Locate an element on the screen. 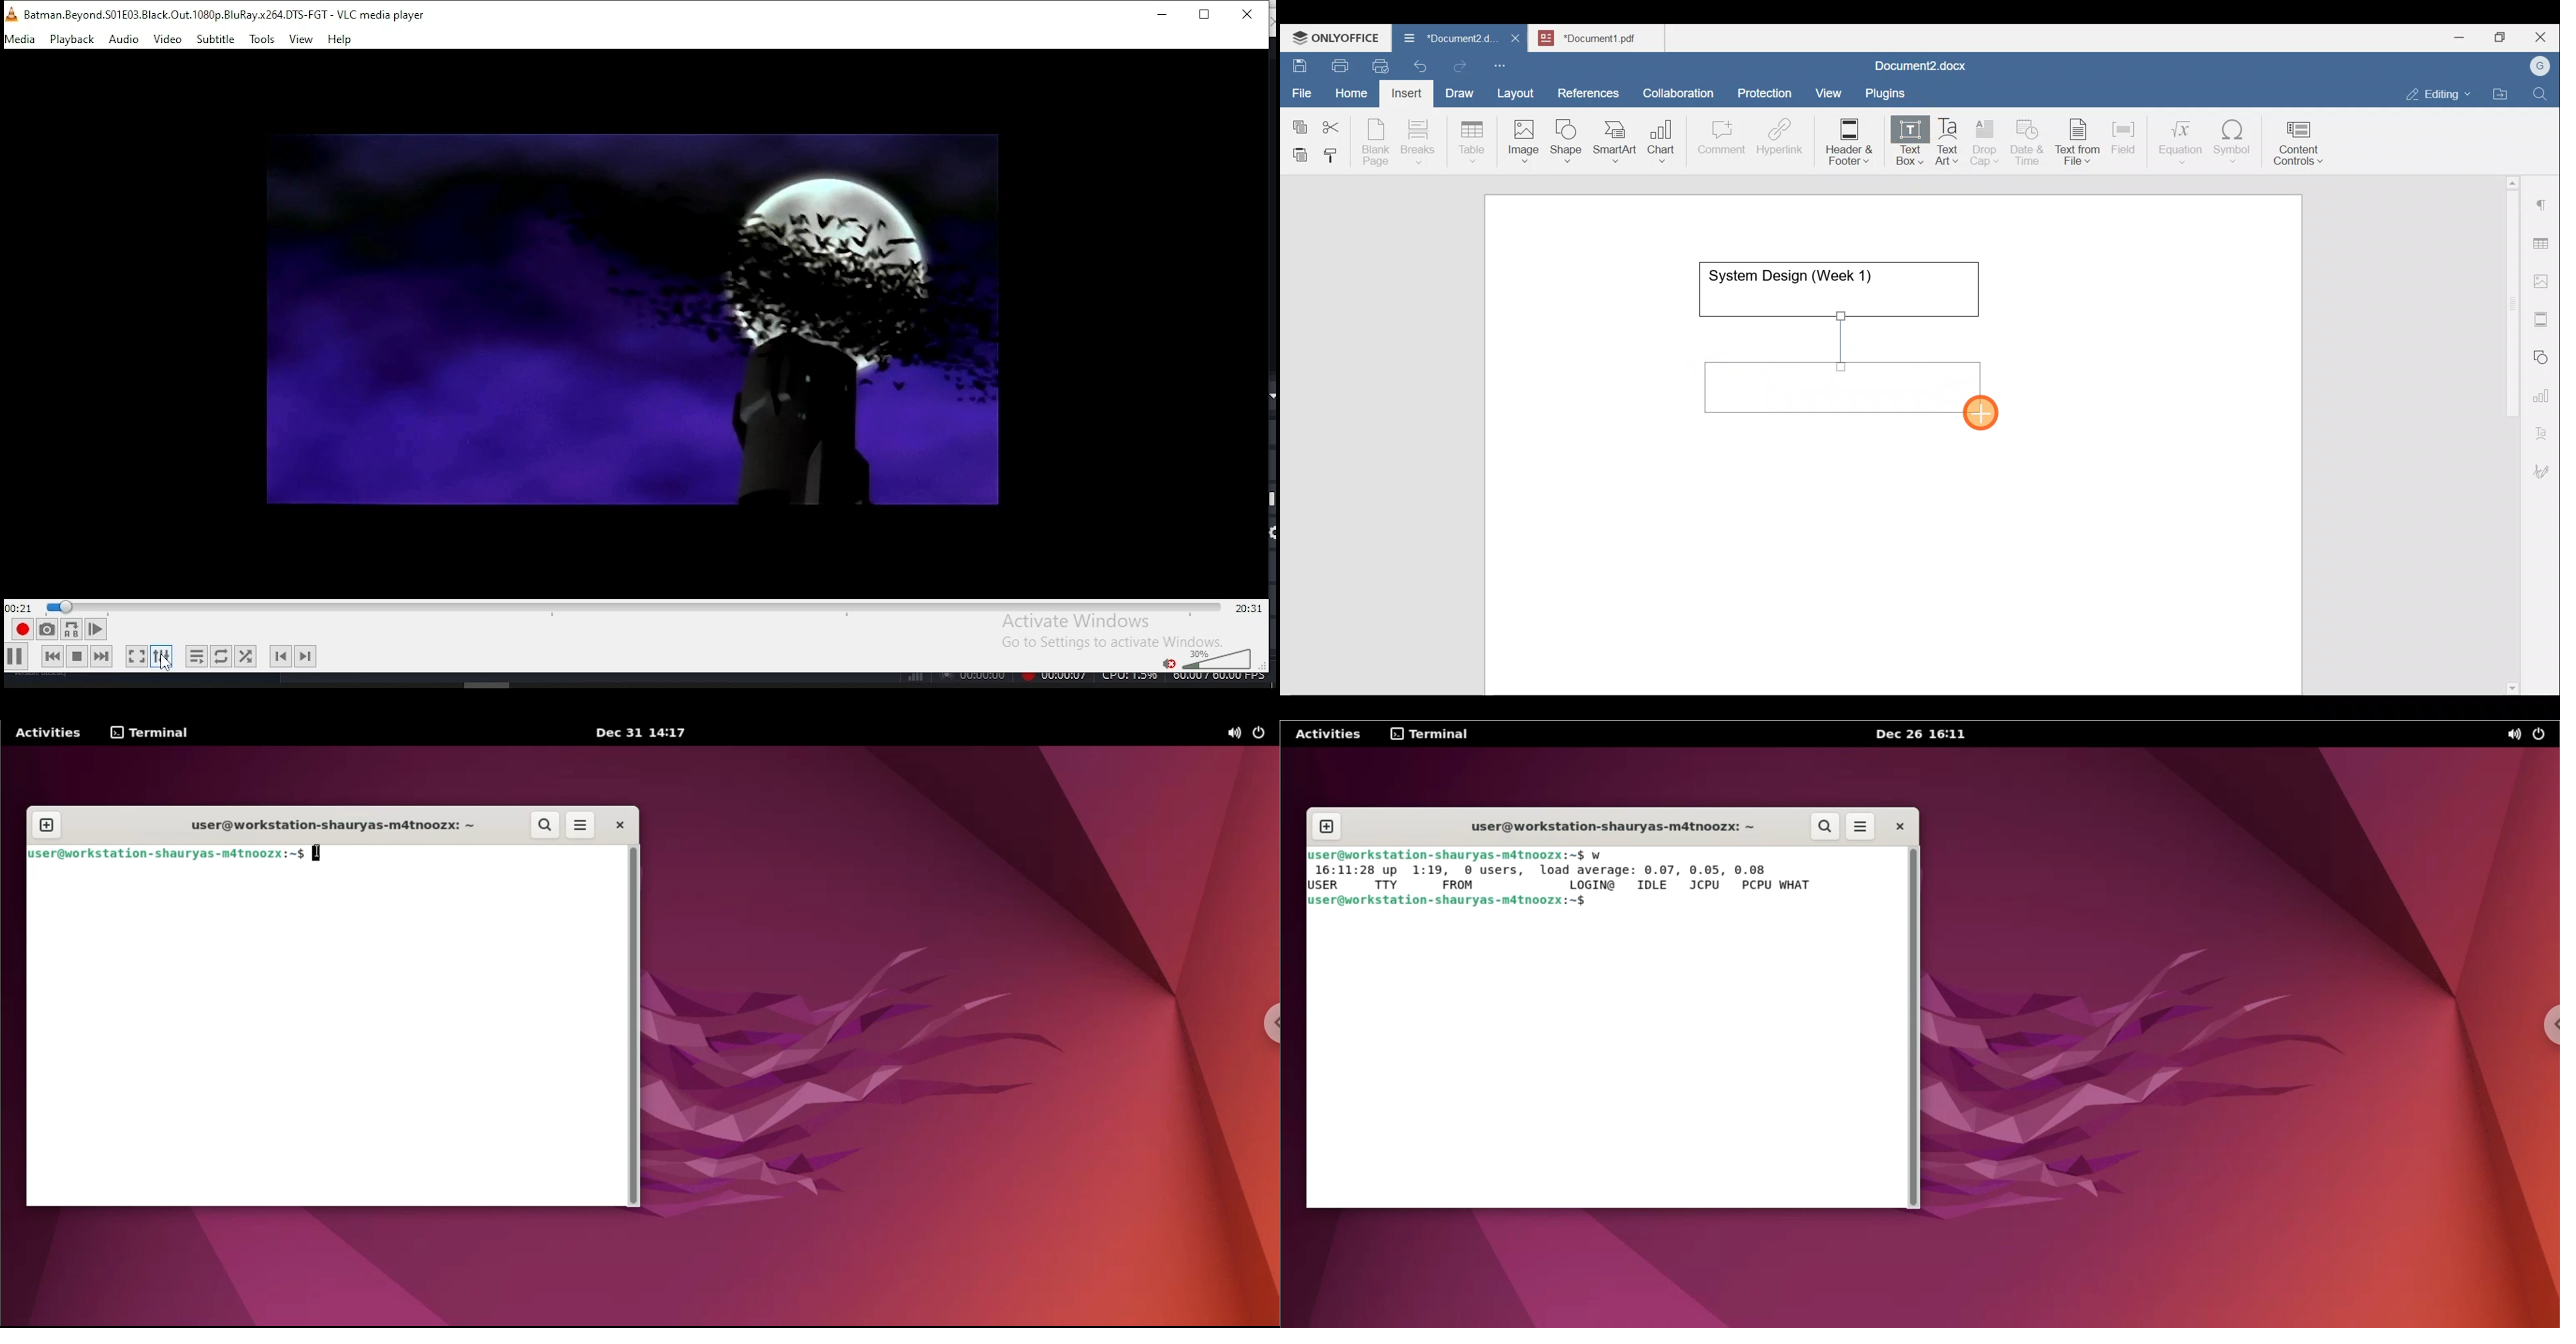 The width and height of the screenshot is (2576, 1344). more options is located at coordinates (581, 826).